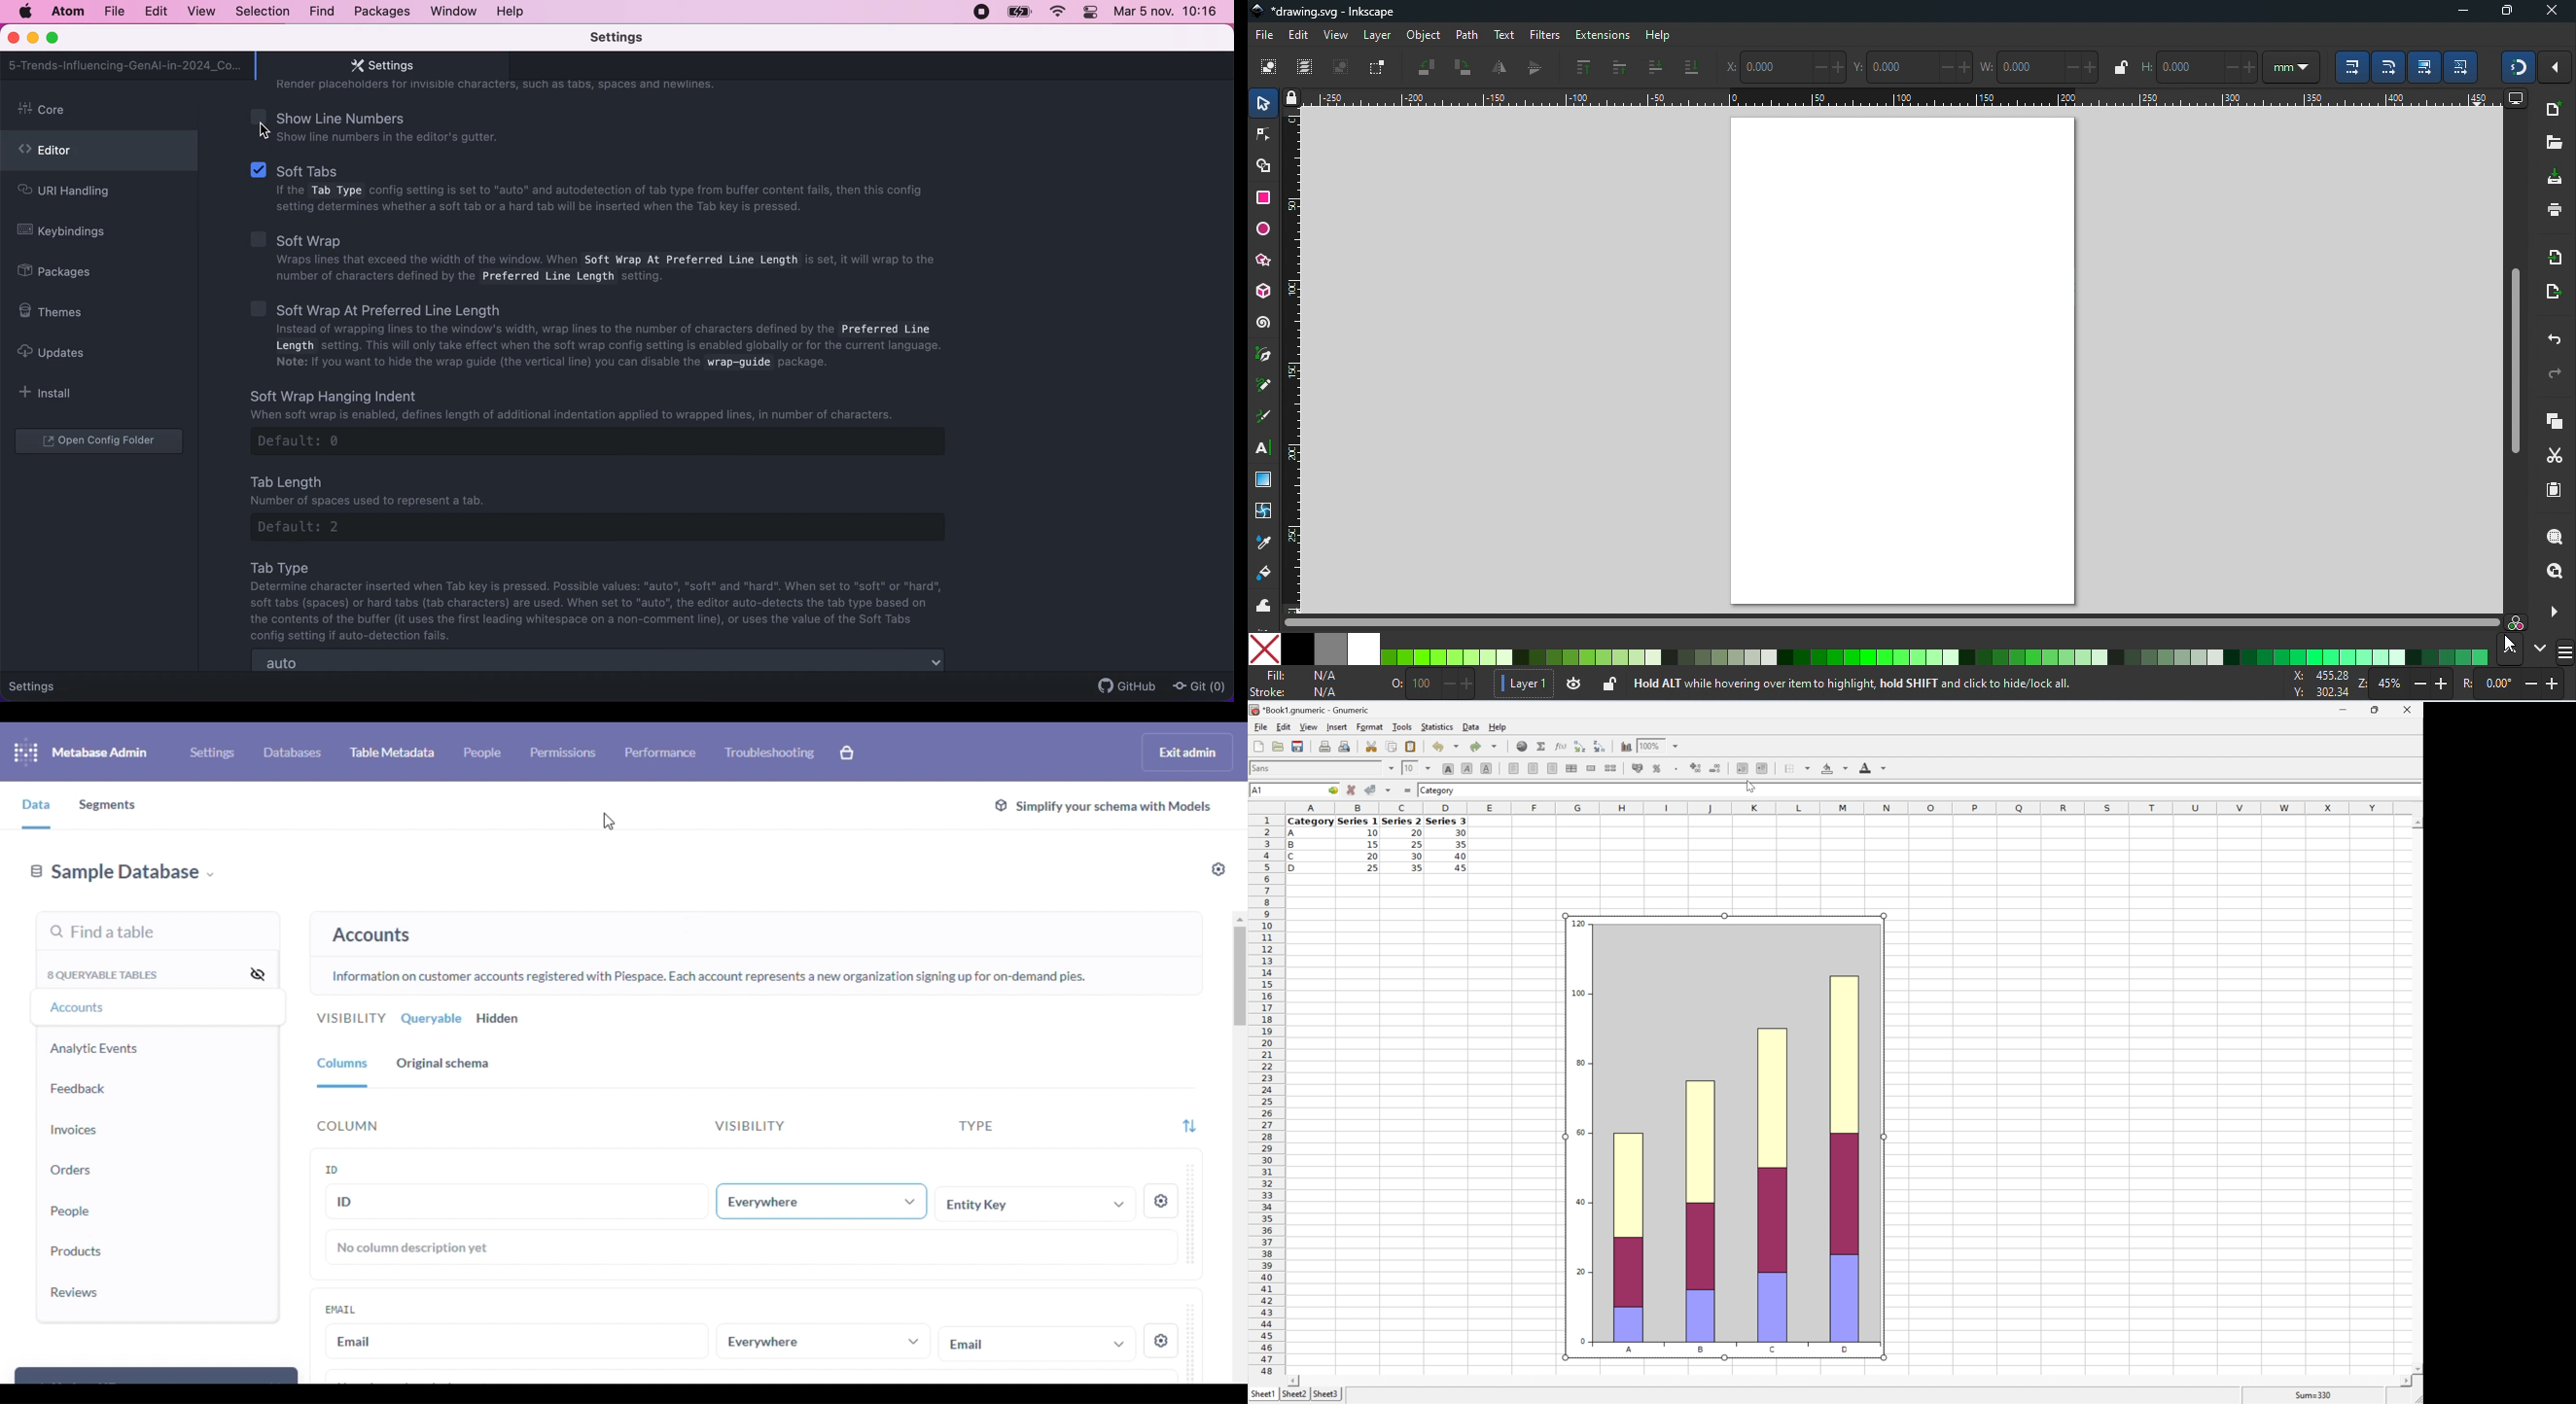 Image resolution: width=2576 pixels, height=1428 pixels. I want to click on toggle current layer visibility, so click(1572, 683).